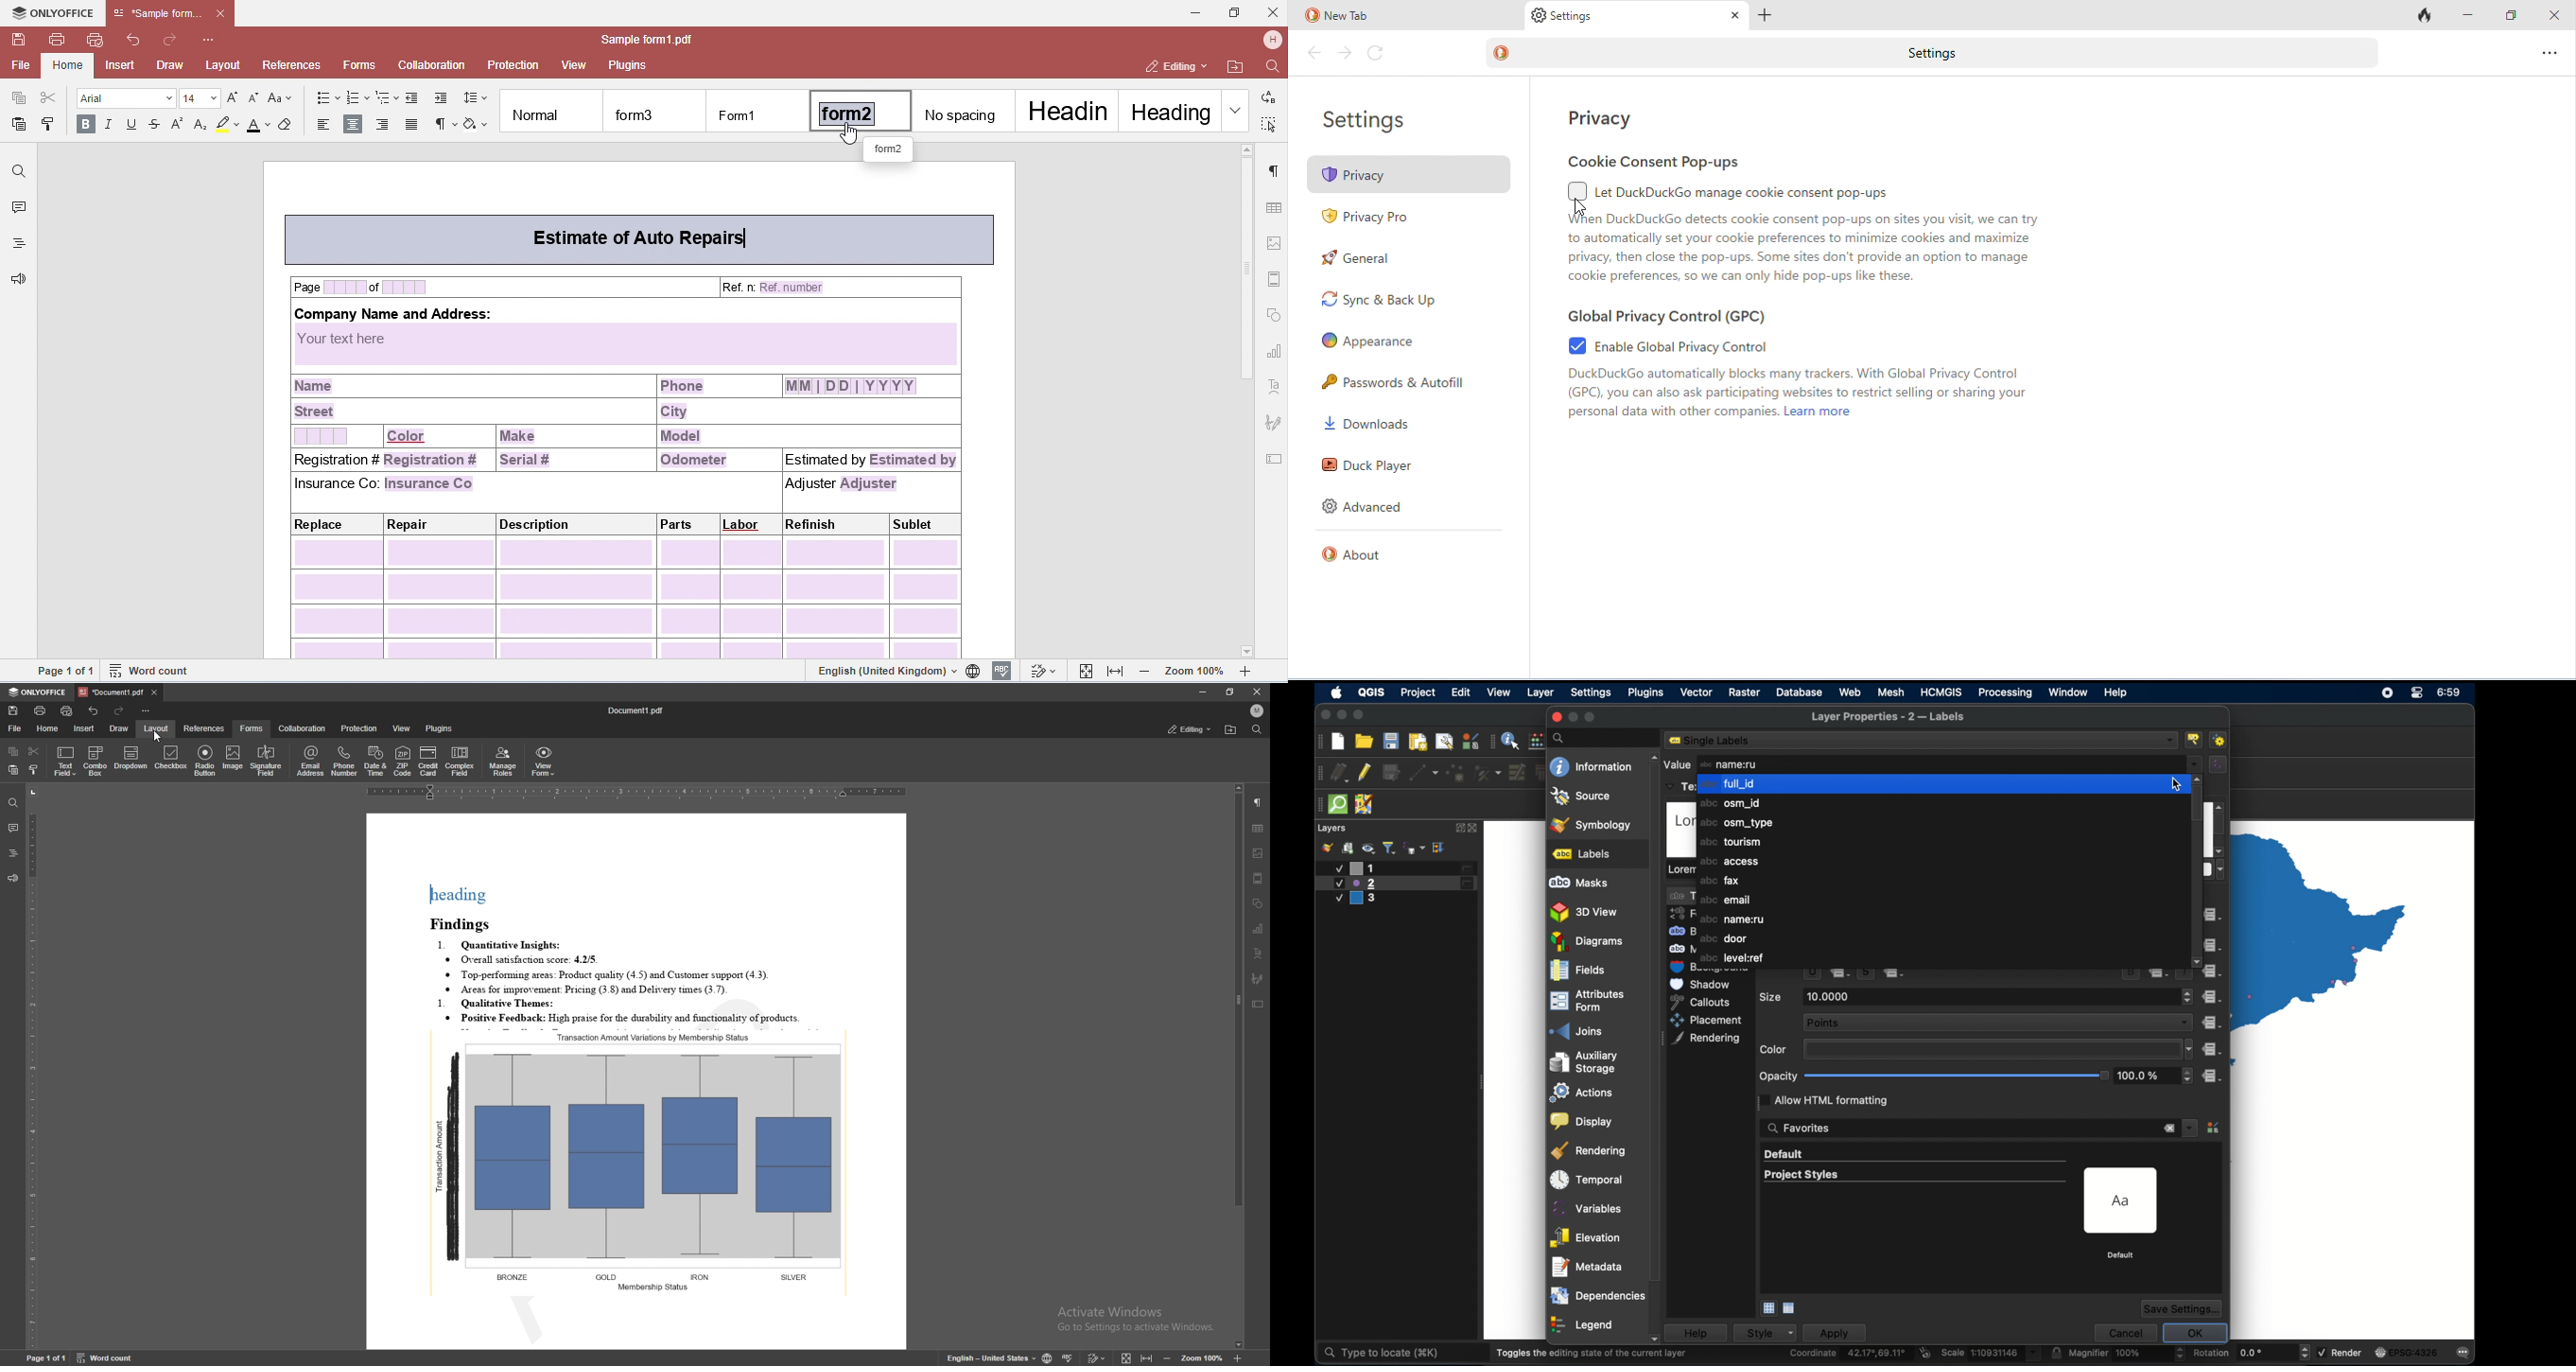  Describe the element at coordinates (2386, 694) in the screenshot. I see `control  center` at that location.